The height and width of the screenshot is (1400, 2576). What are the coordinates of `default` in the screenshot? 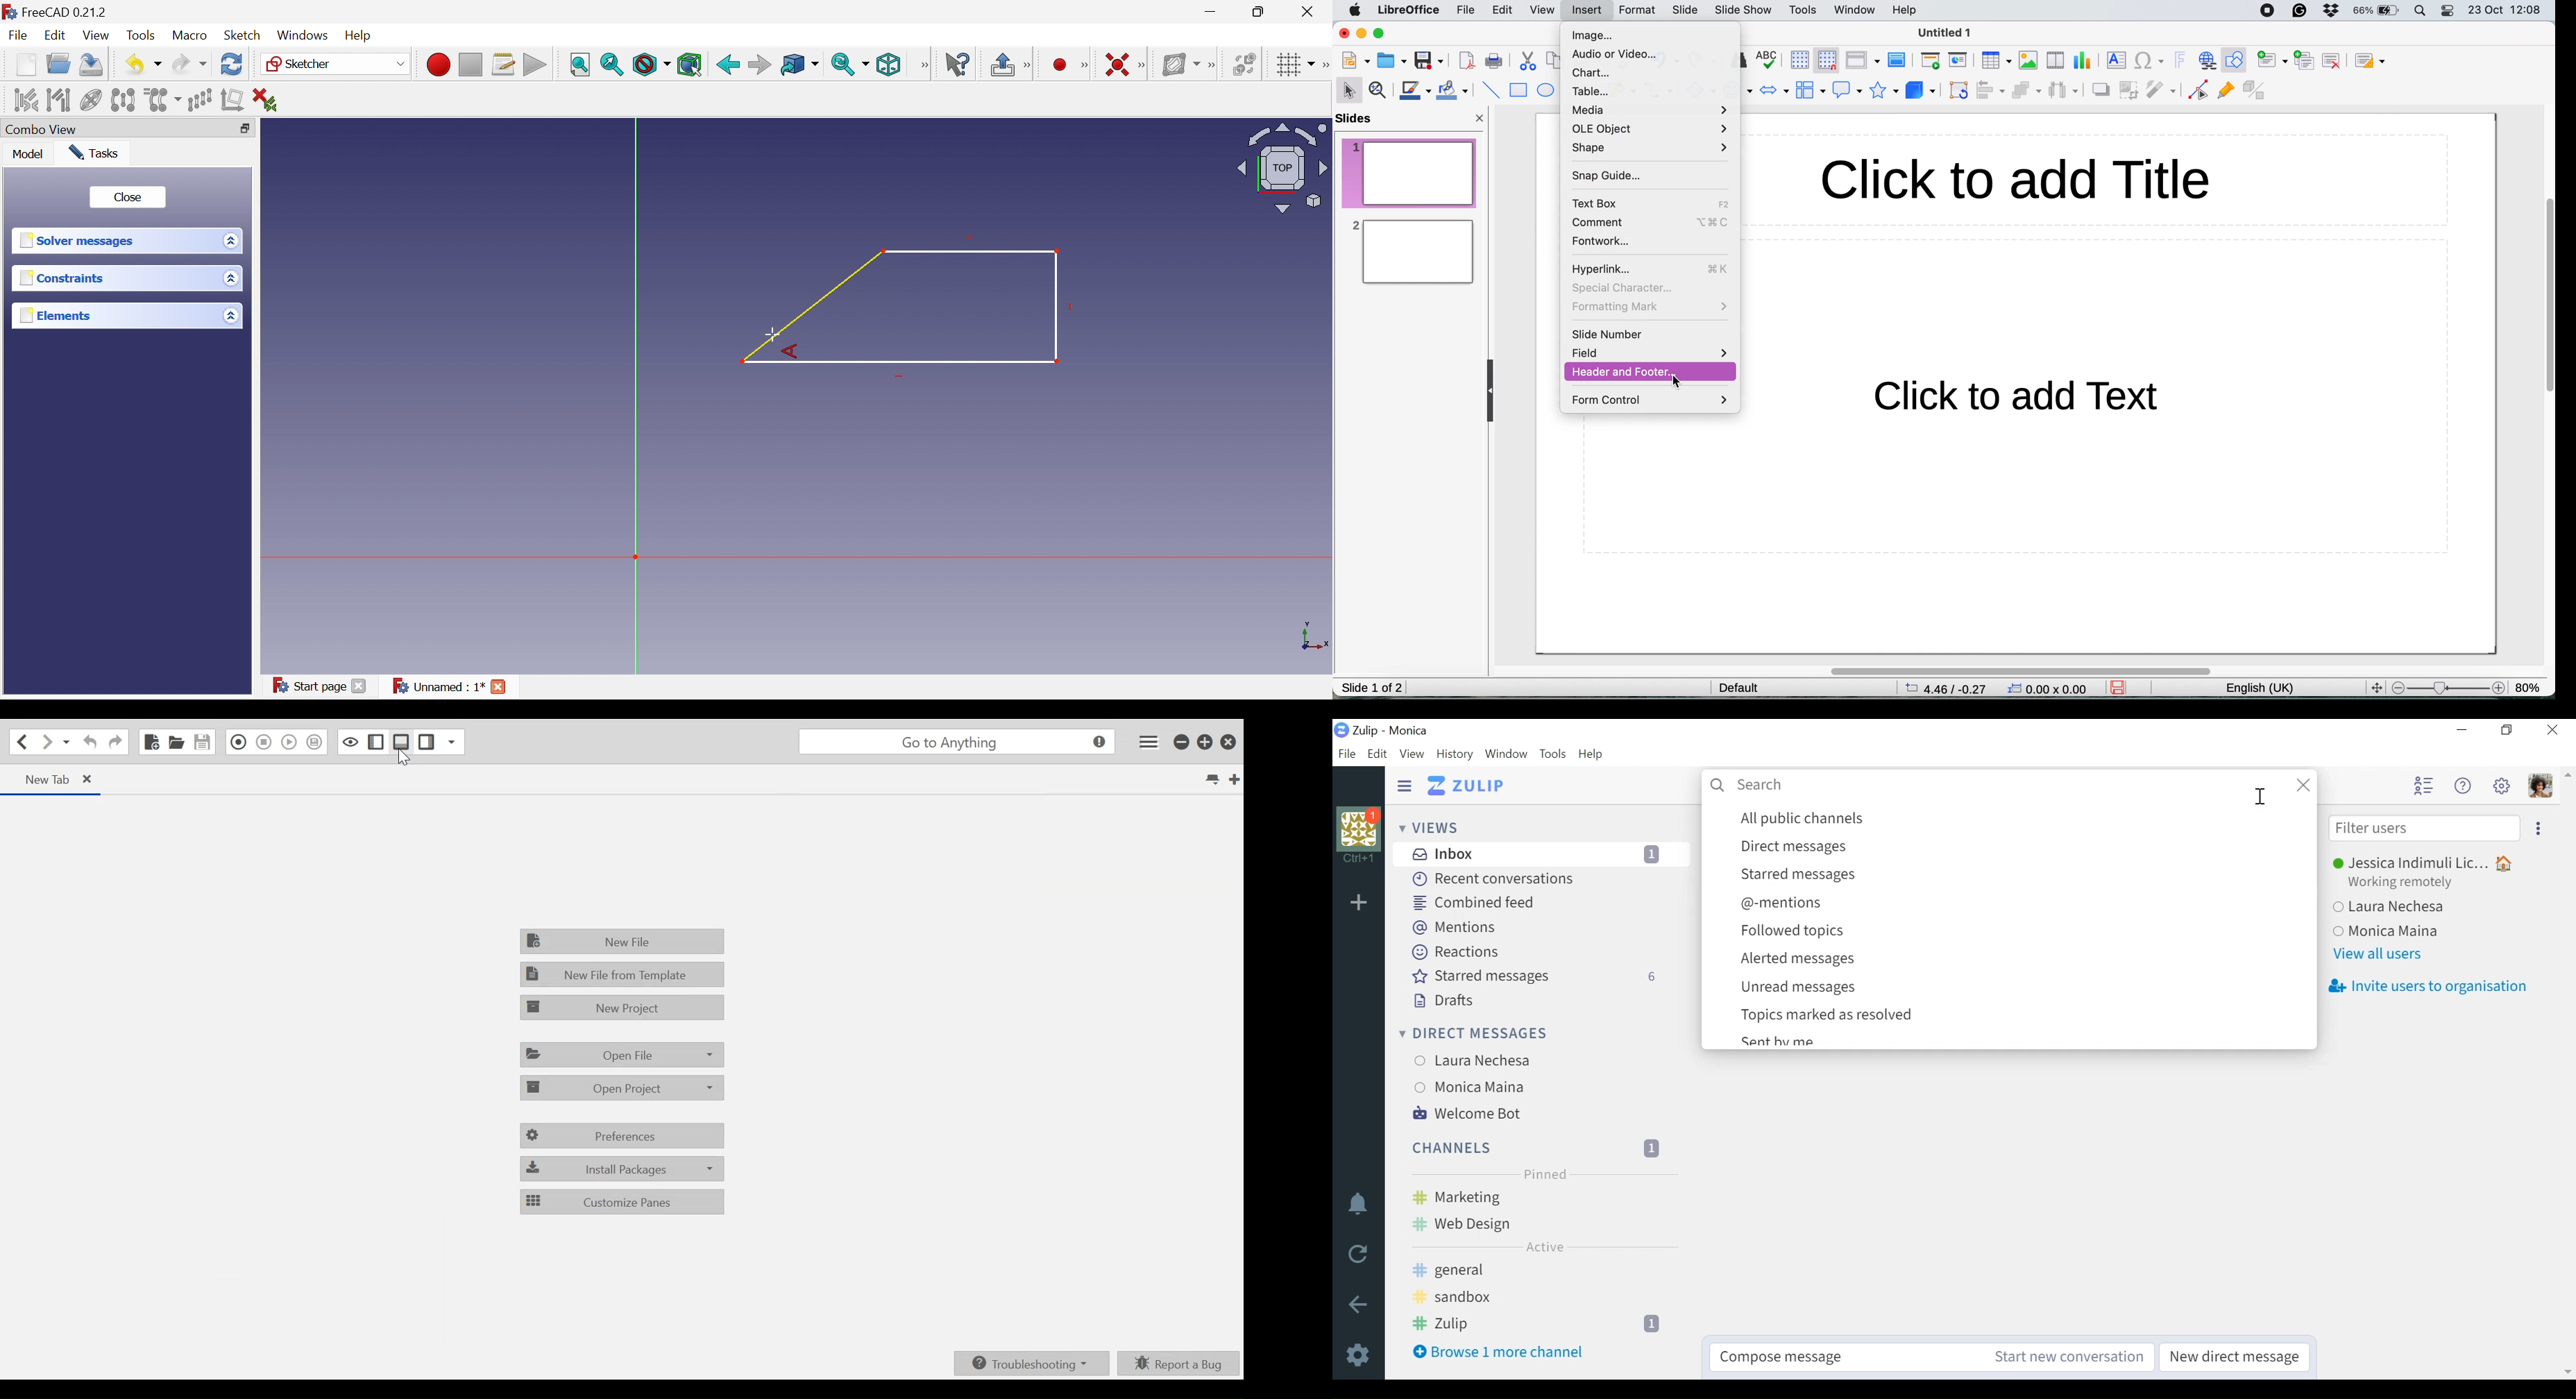 It's located at (1743, 687).